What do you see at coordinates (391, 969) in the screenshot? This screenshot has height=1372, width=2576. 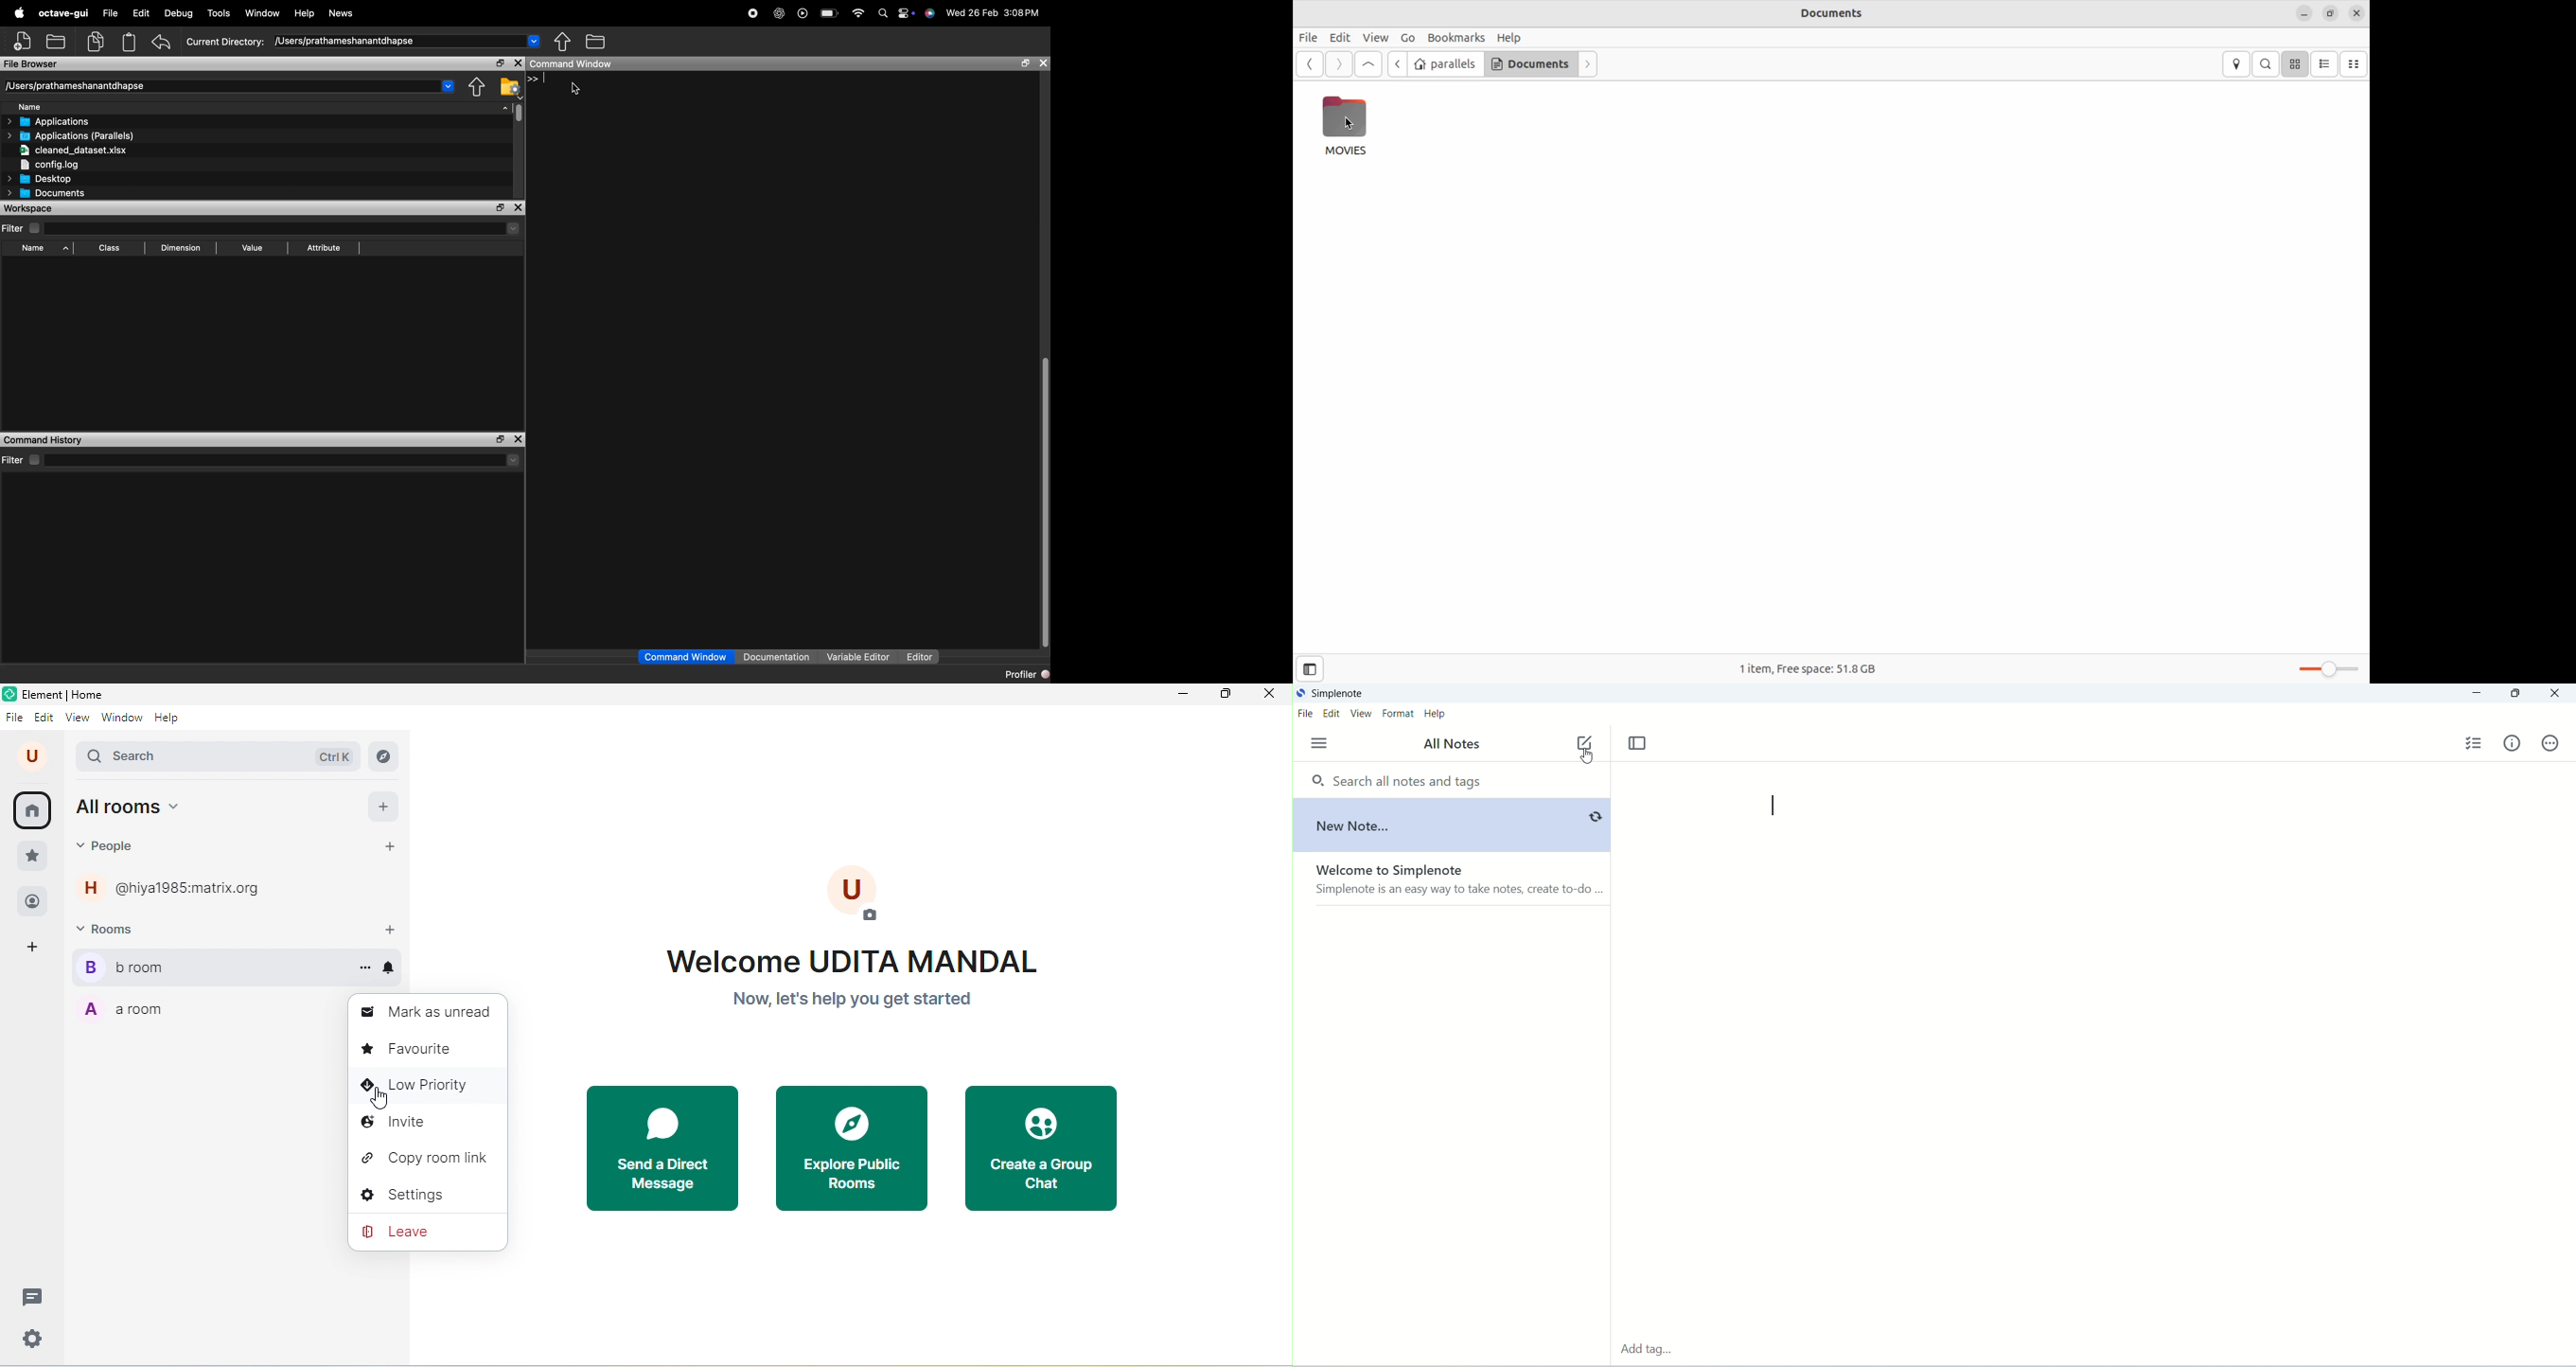 I see `notifications` at bounding box center [391, 969].